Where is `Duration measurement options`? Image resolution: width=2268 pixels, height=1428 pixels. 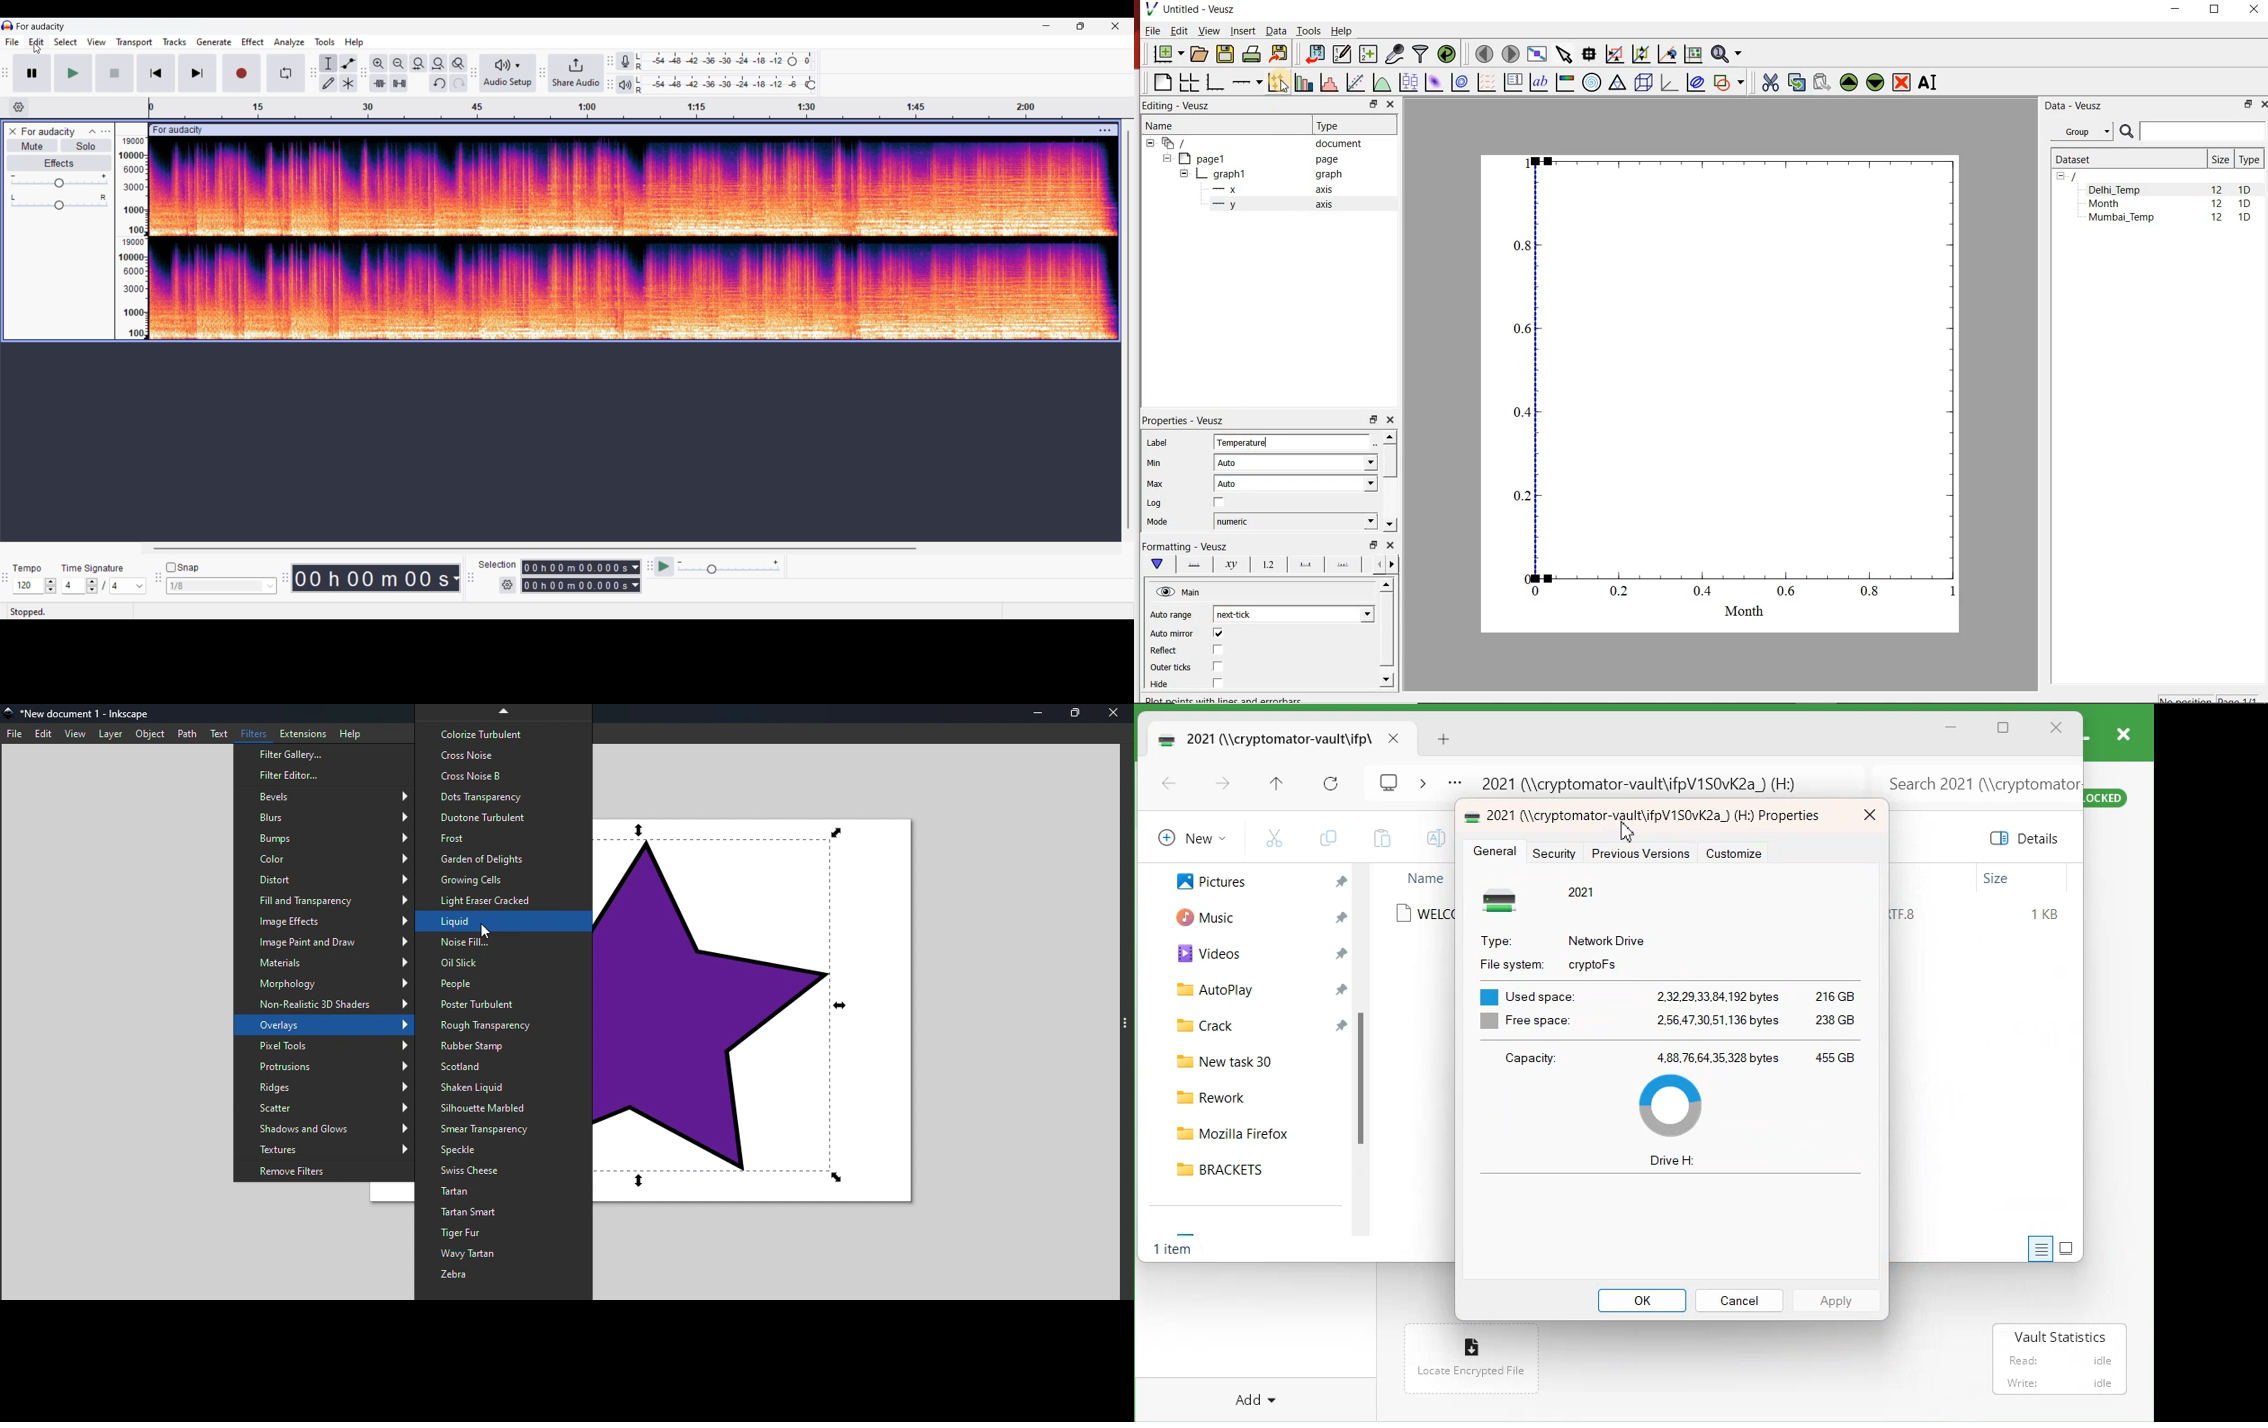
Duration measurement options is located at coordinates (455, 579).